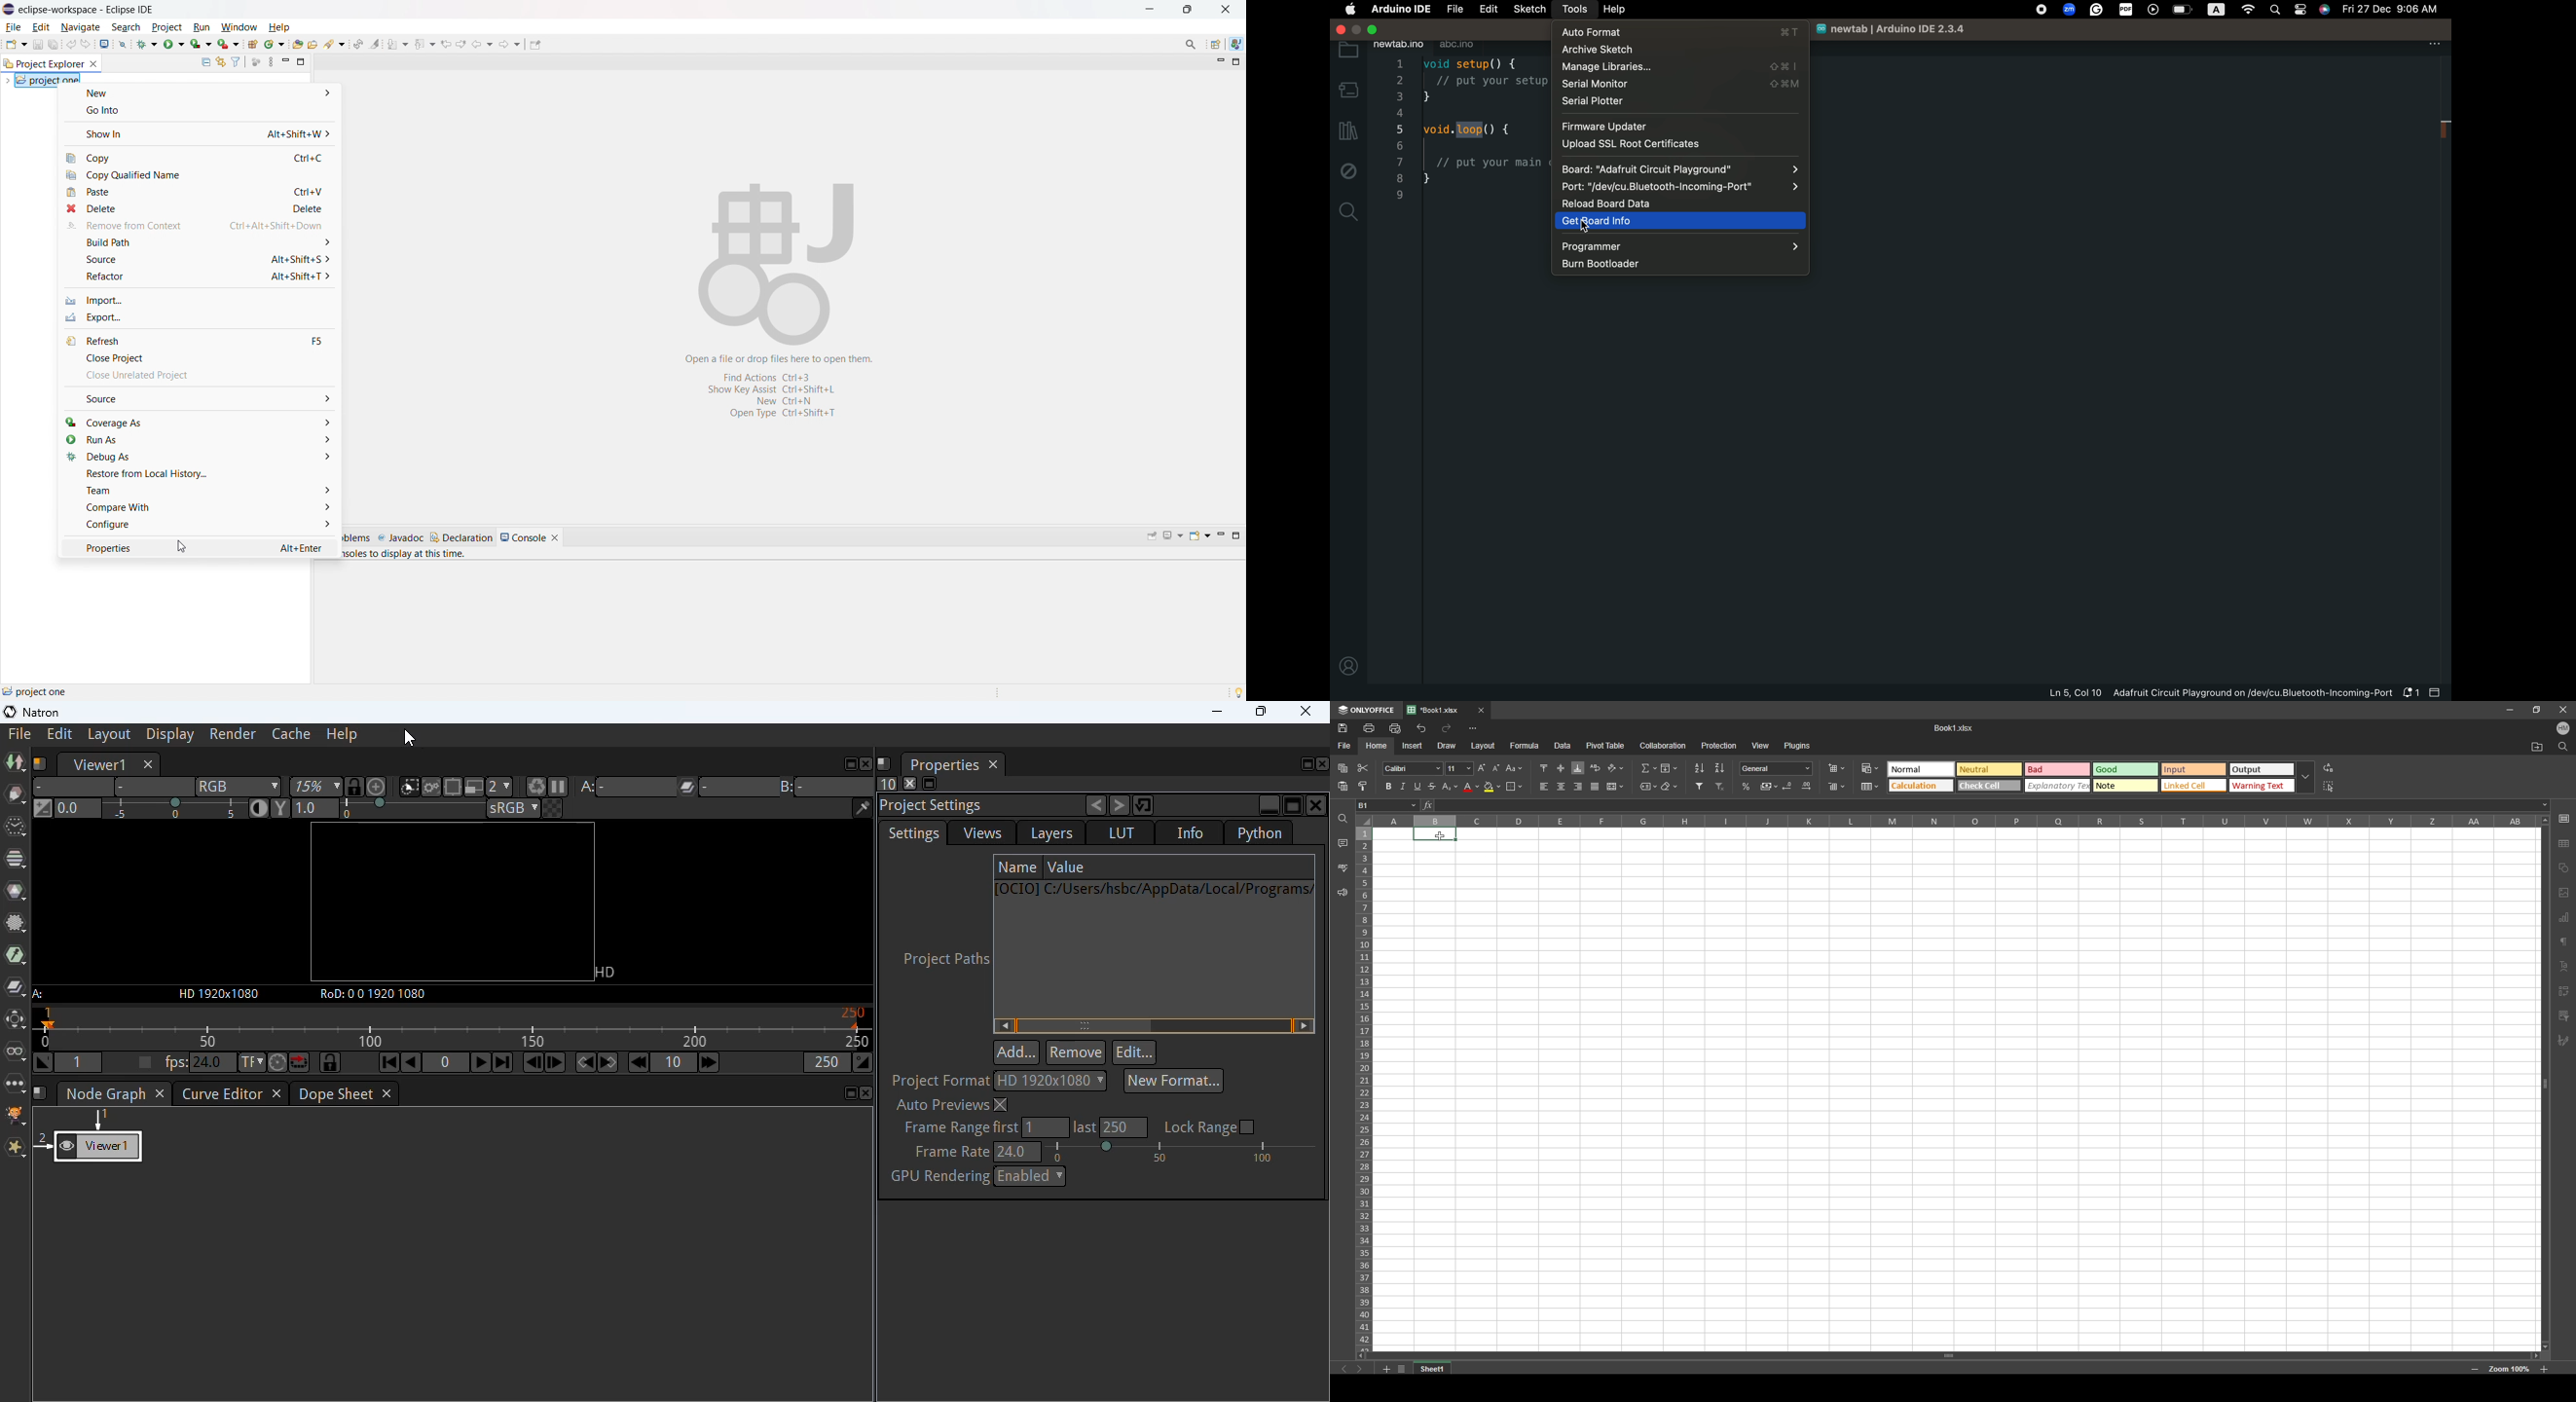 The width and height of the screenshot is (2576, 1428). Describe the element at coordinates (482, 43) in the screenshot. I see `back` at that location.